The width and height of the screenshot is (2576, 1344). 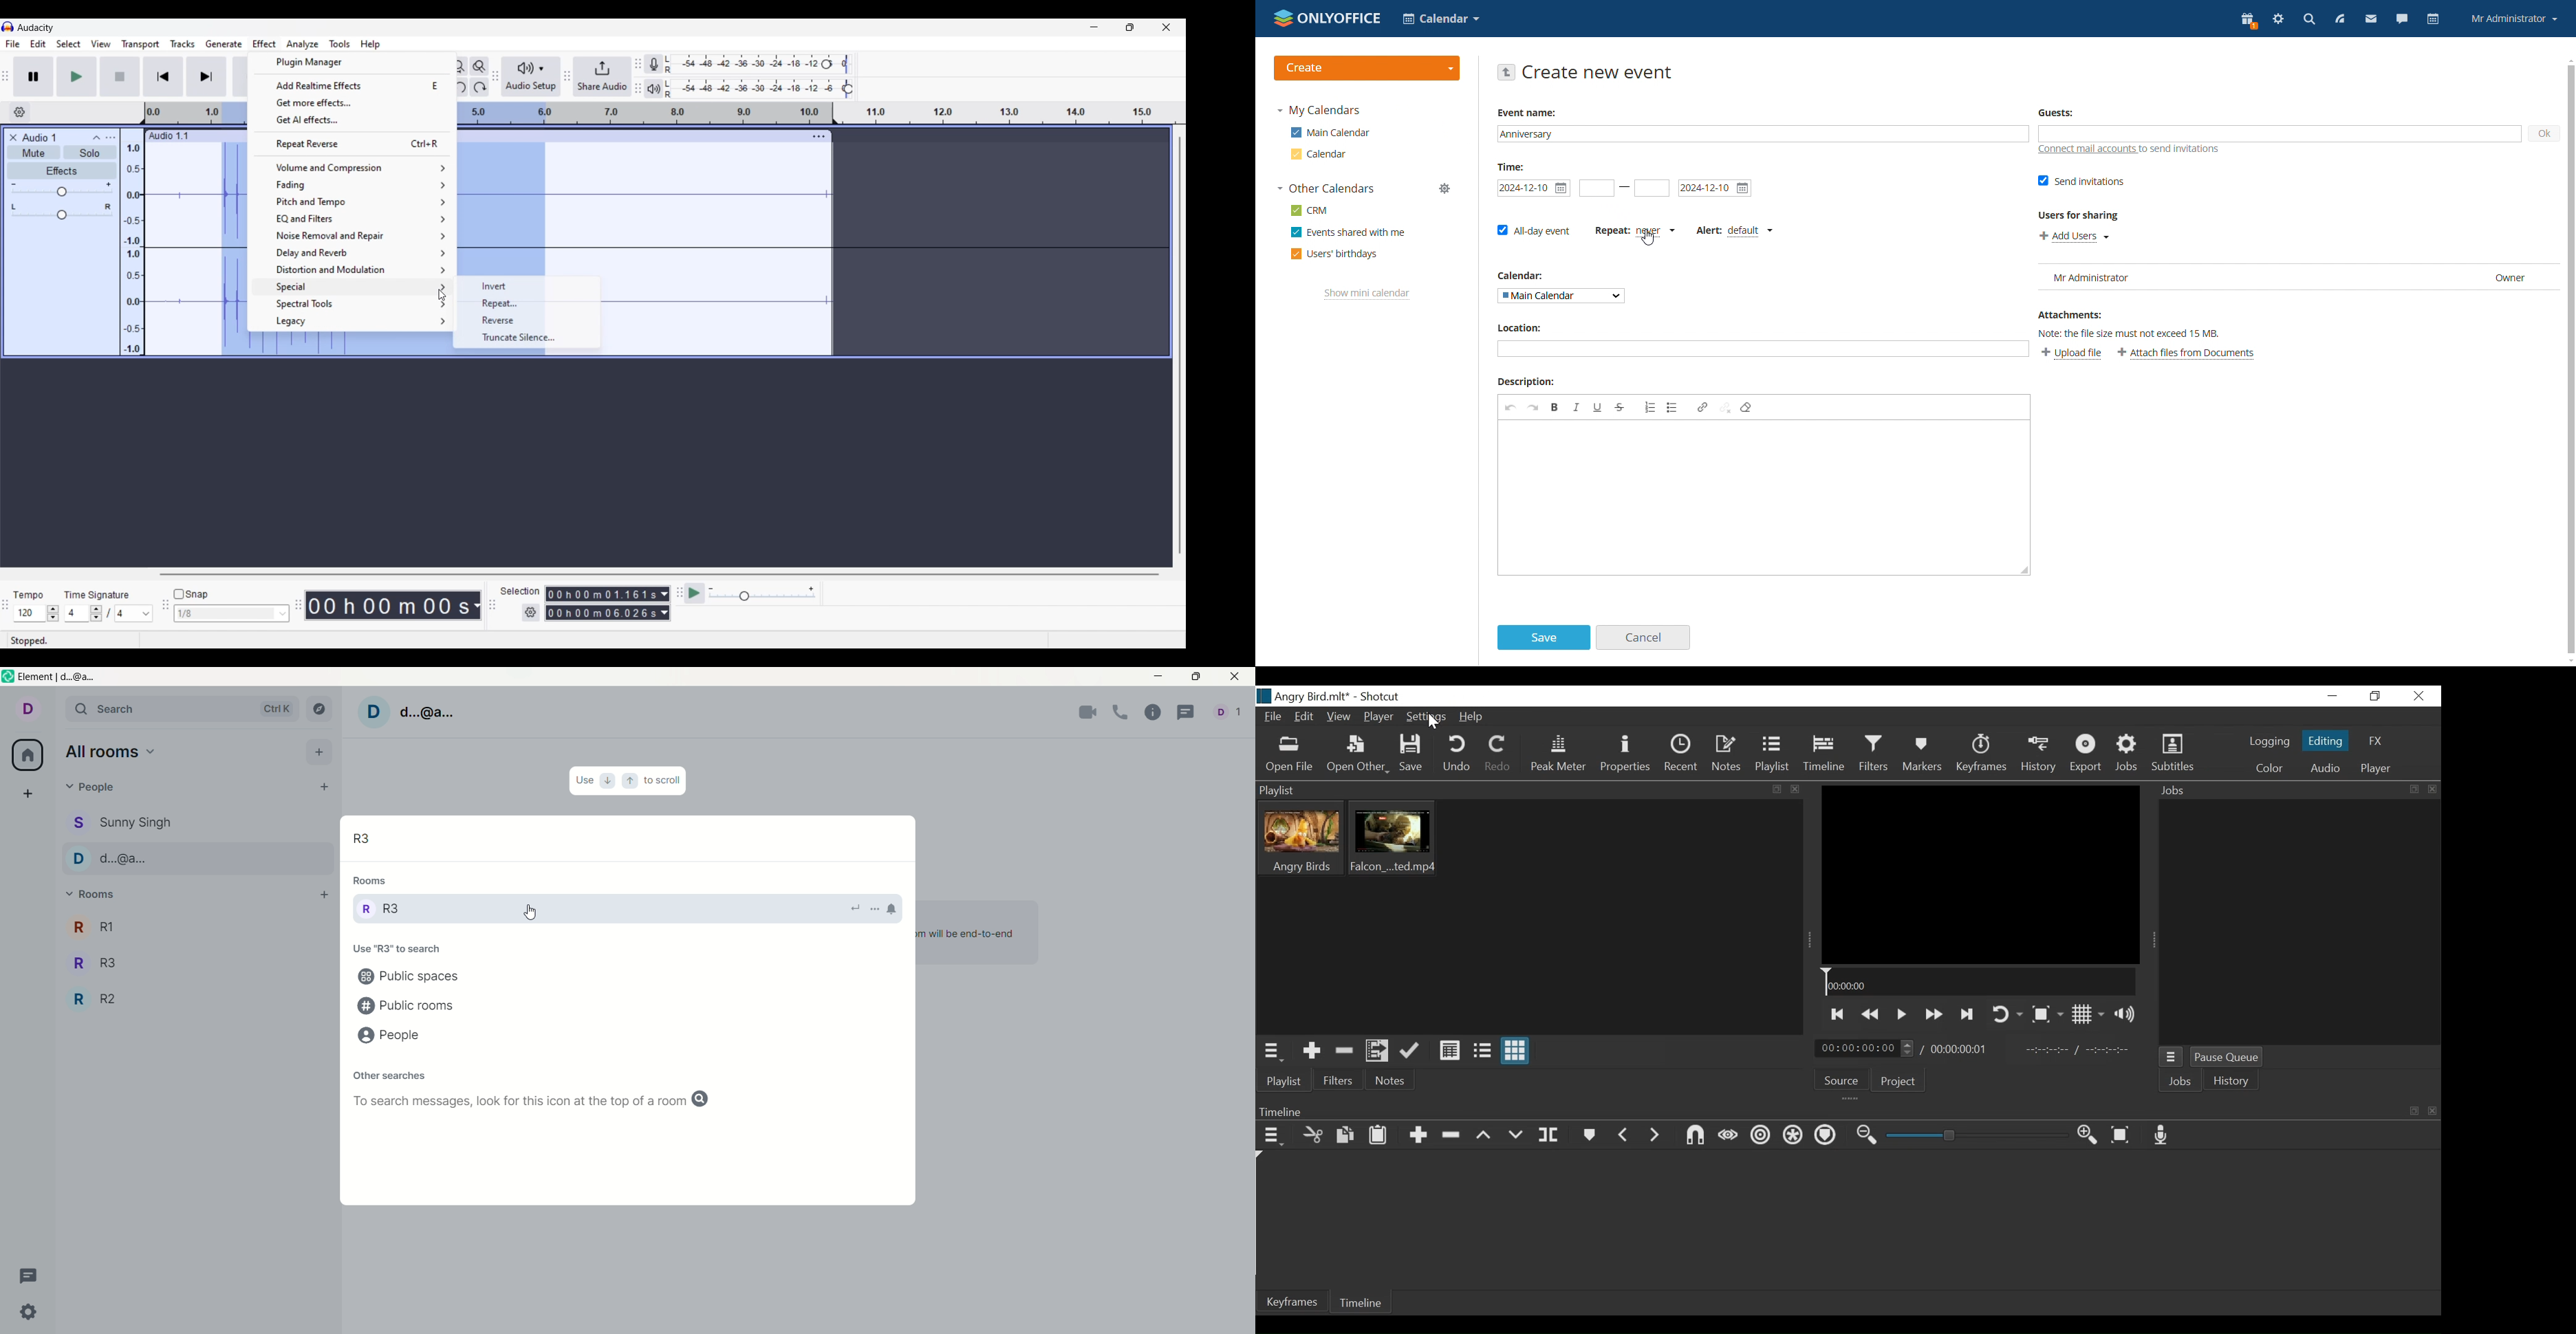 What do you see at coordinates (1790, 1135) in the screenshot?
I see `Ripple all tracks` at bounding box center [1790, 1135].